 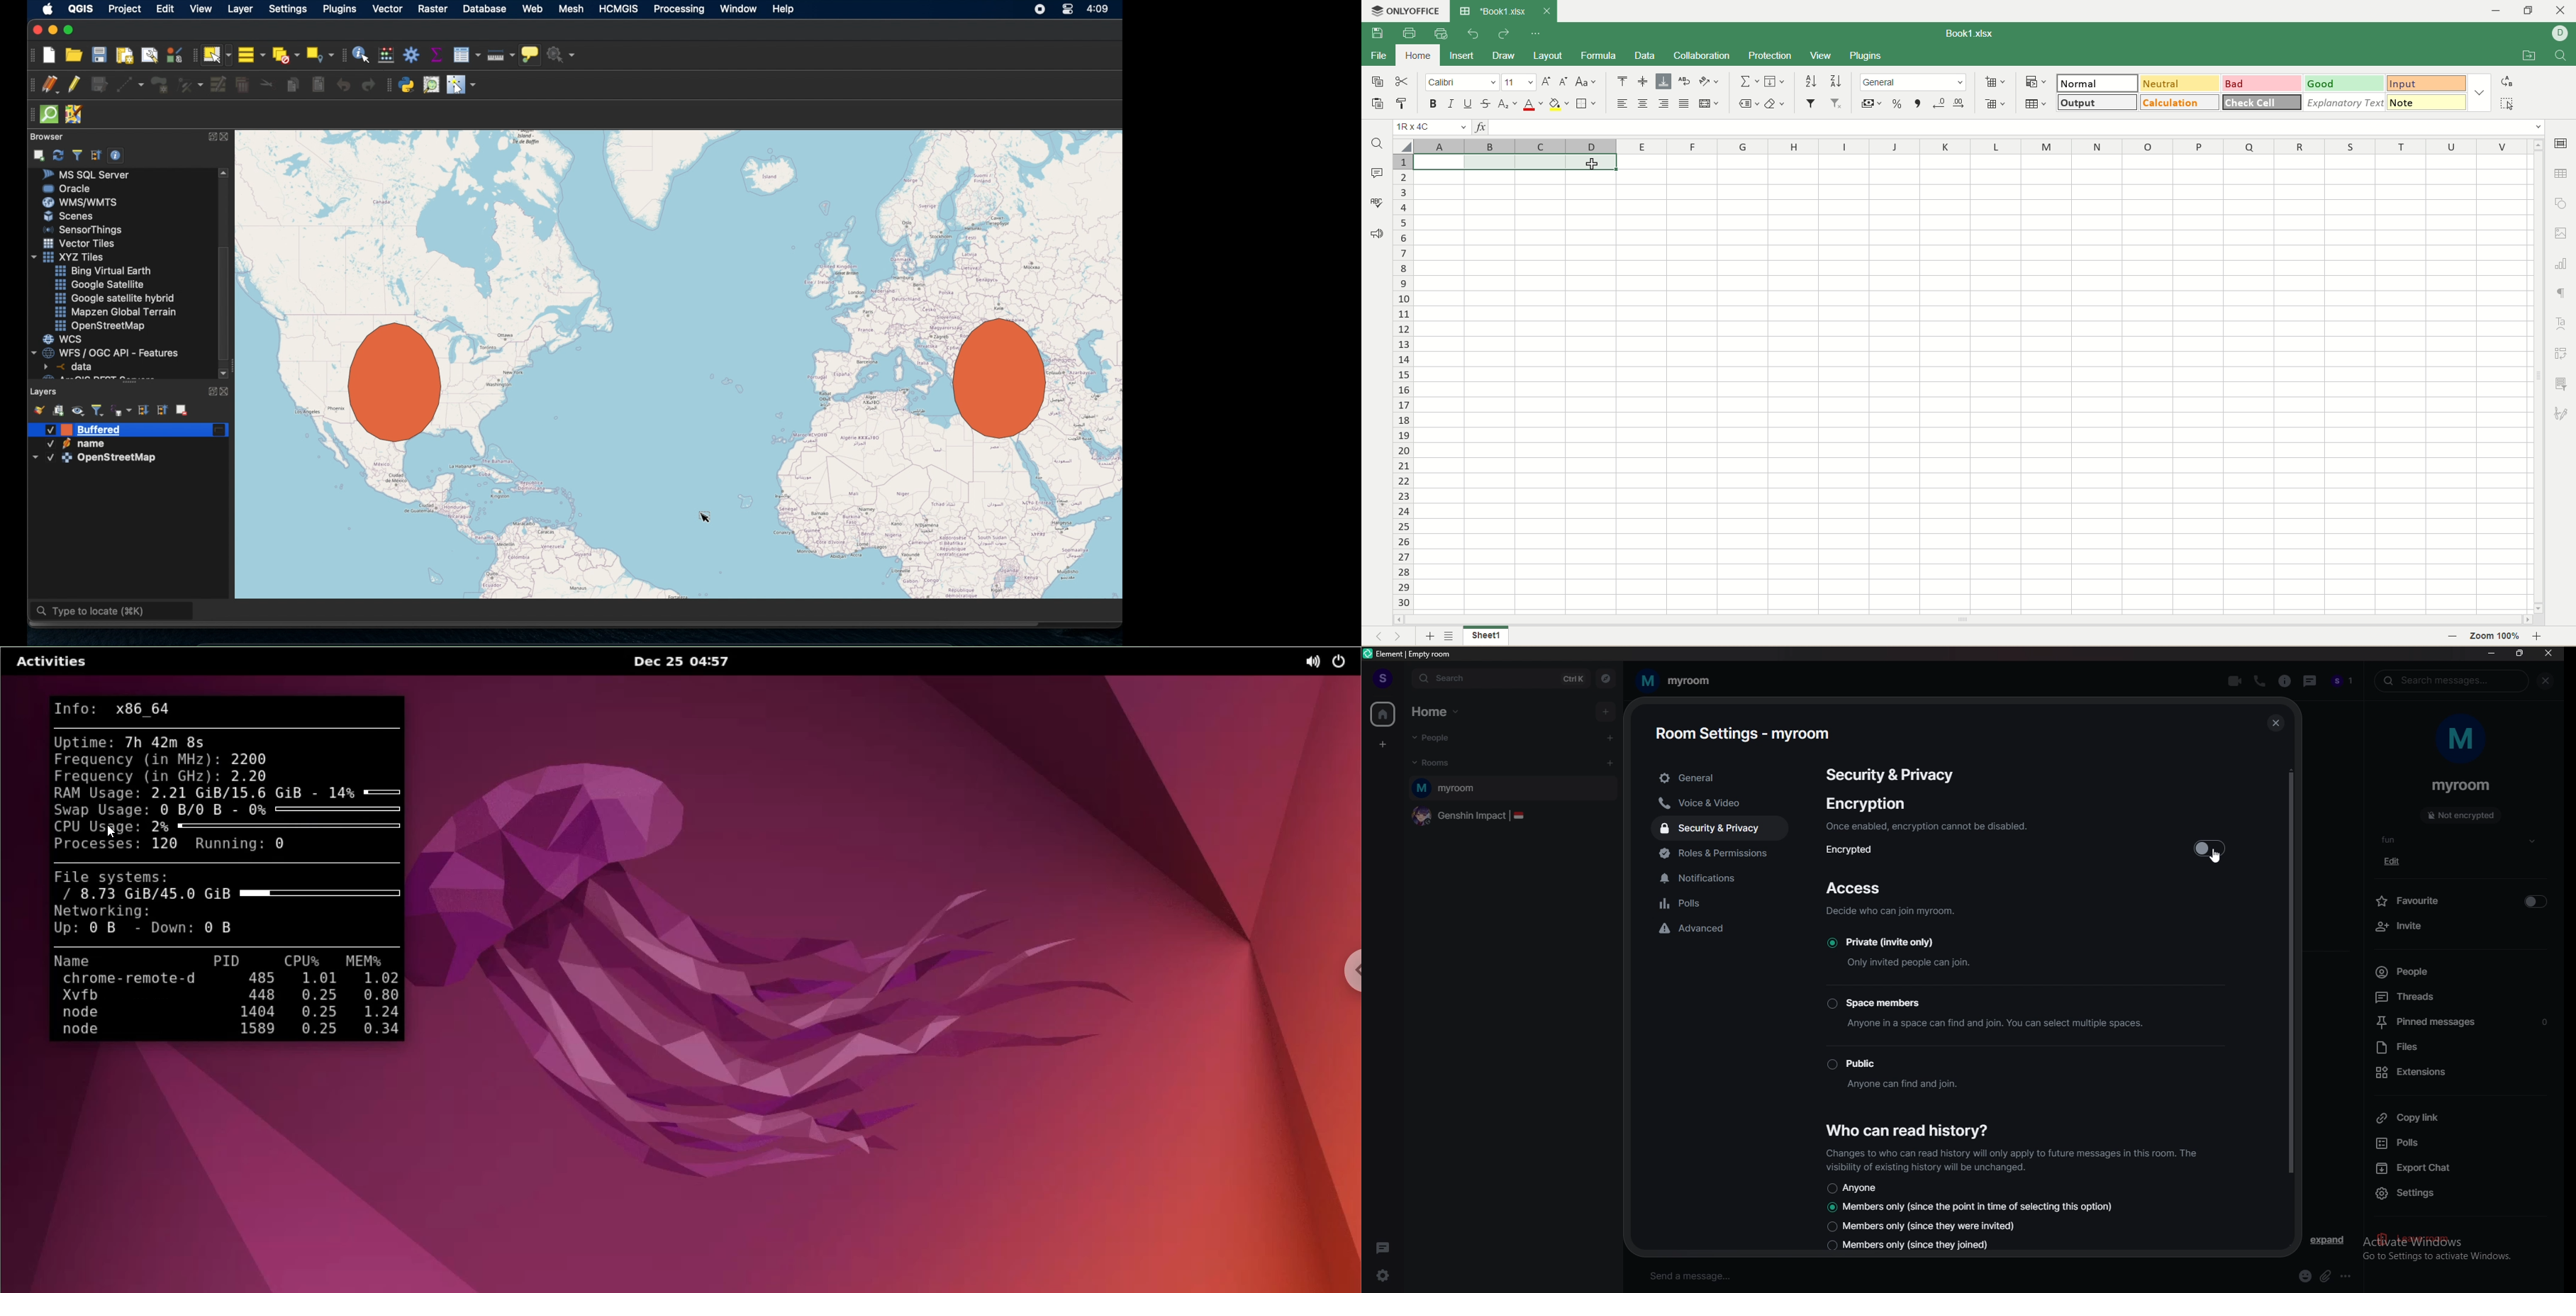 What do you see at coordinates (1771, 56) in the screenshot?
I see `protection` at bounding box center [1771, 56].